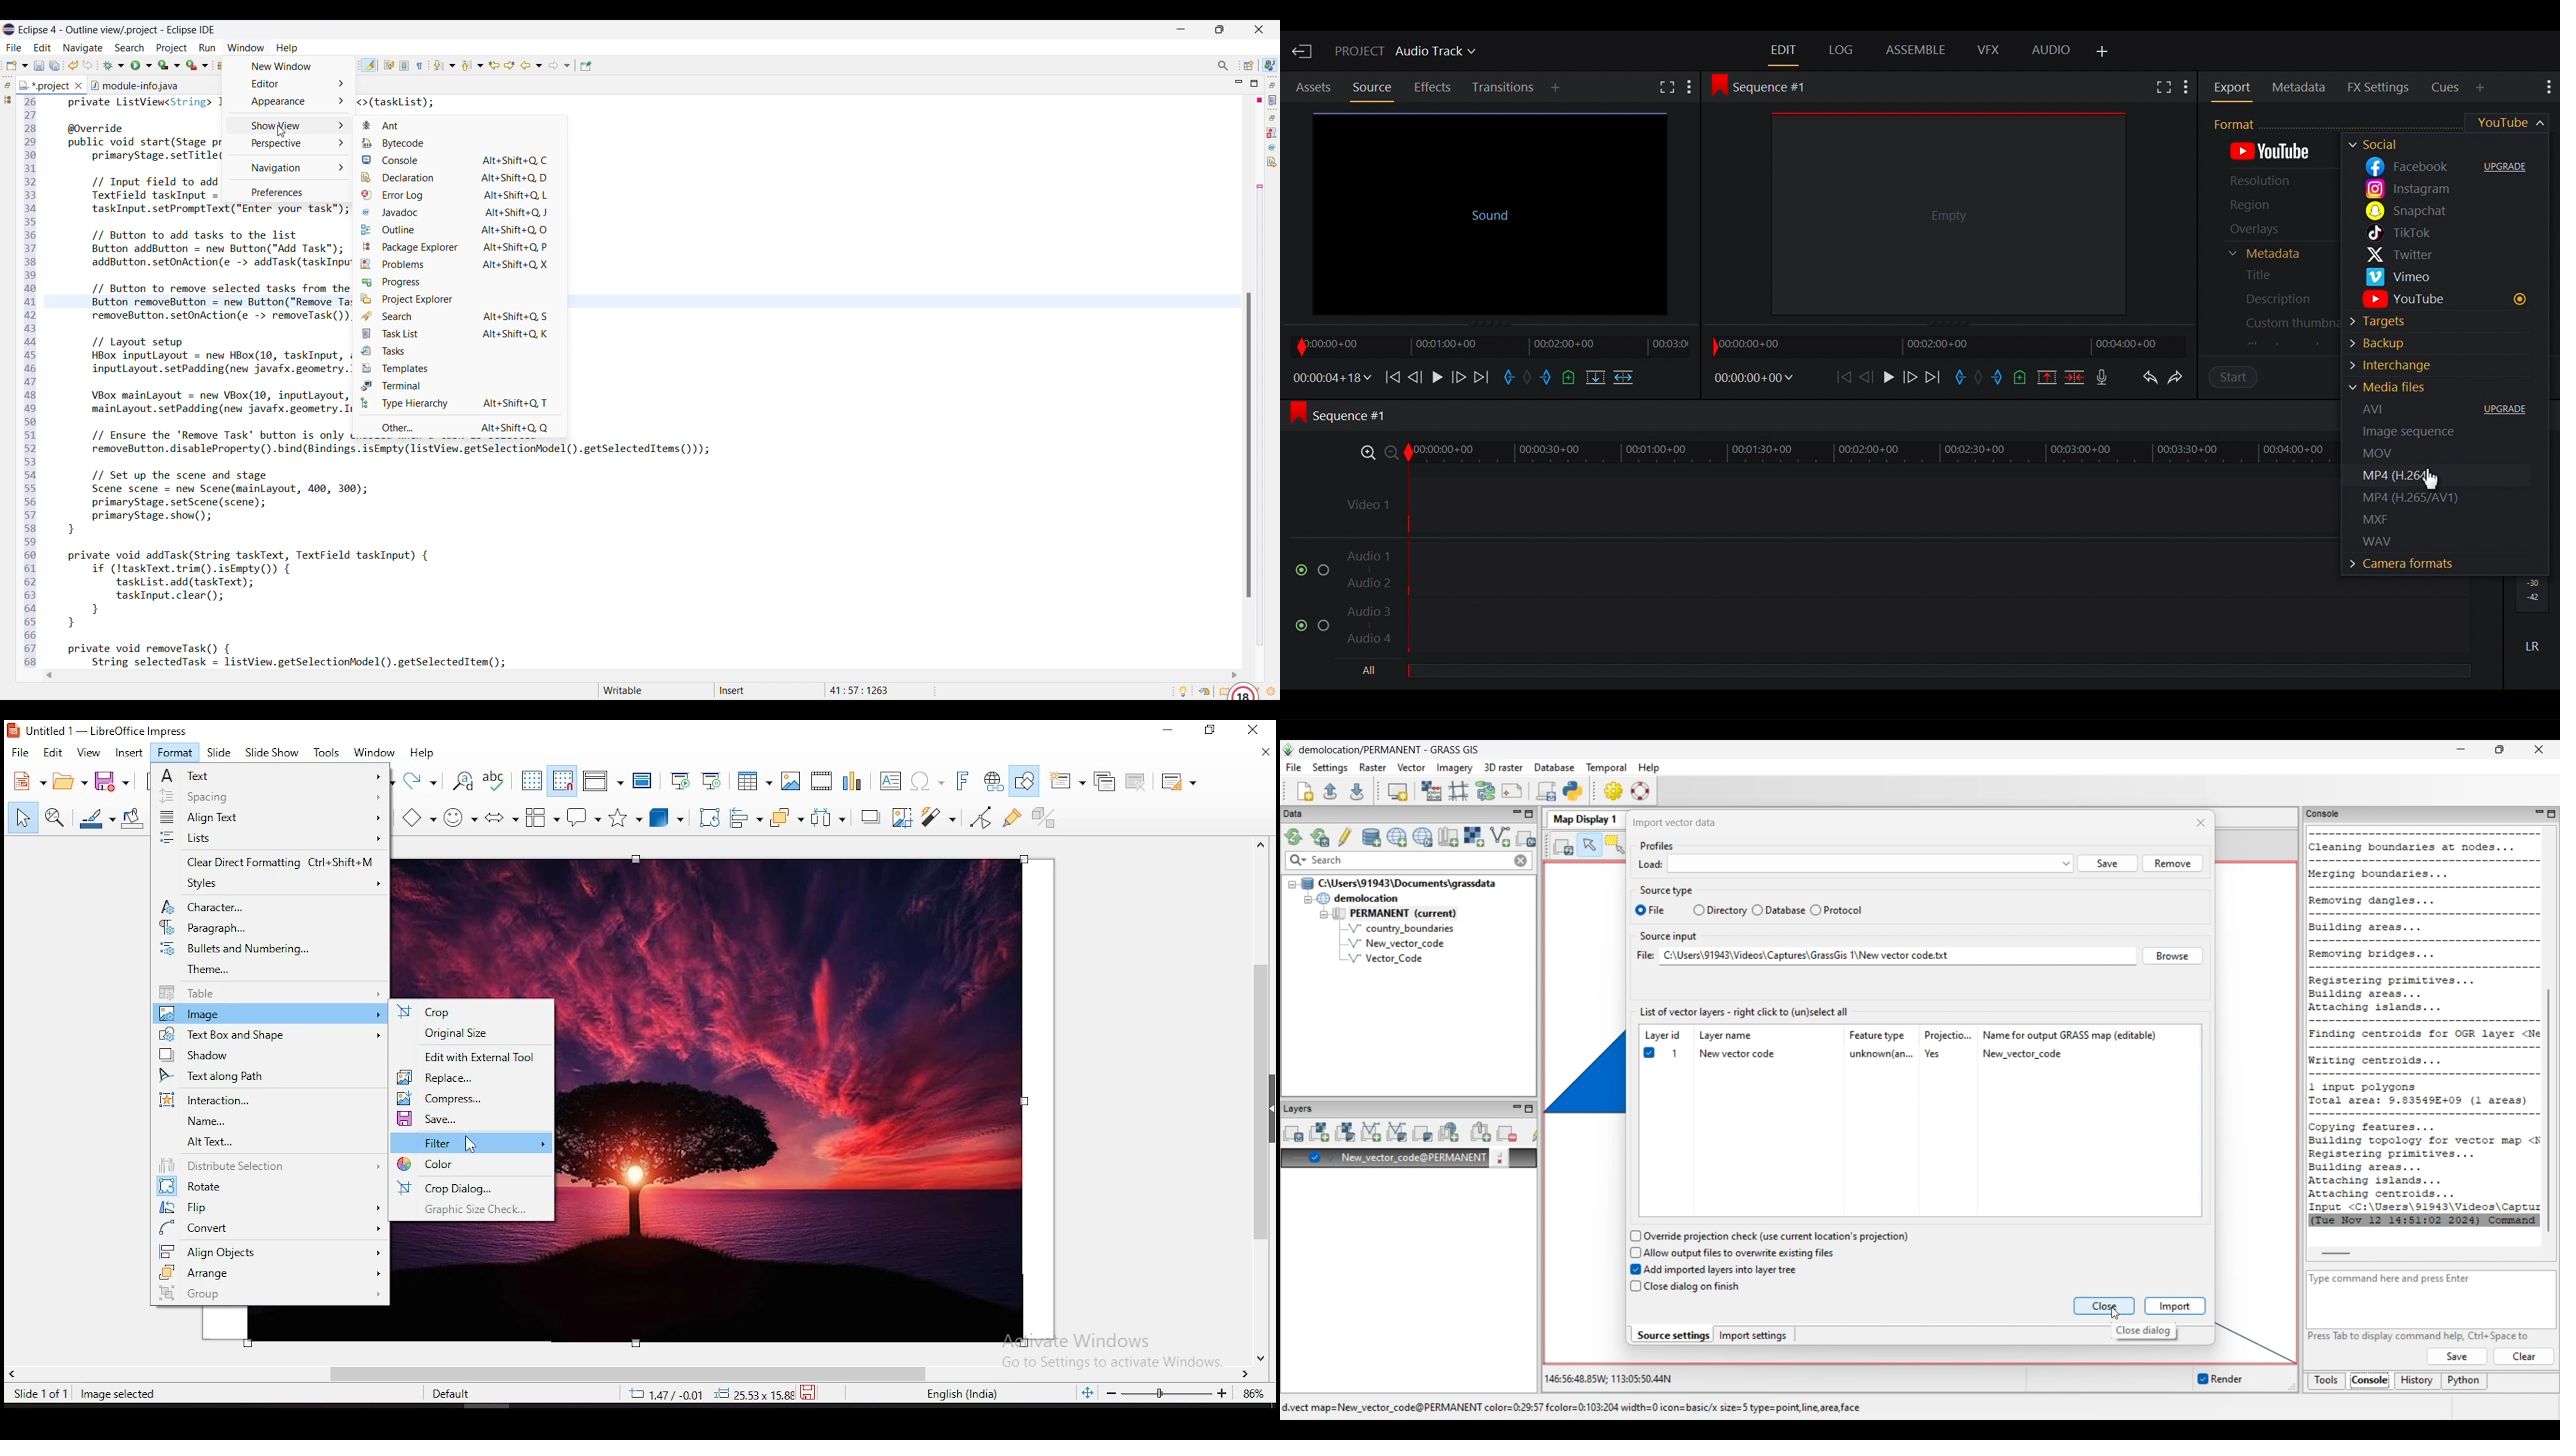  What do you see at coordinates (268, 1076) in the screenshot?
I see `text along path` at bounding box center [268, 1076].